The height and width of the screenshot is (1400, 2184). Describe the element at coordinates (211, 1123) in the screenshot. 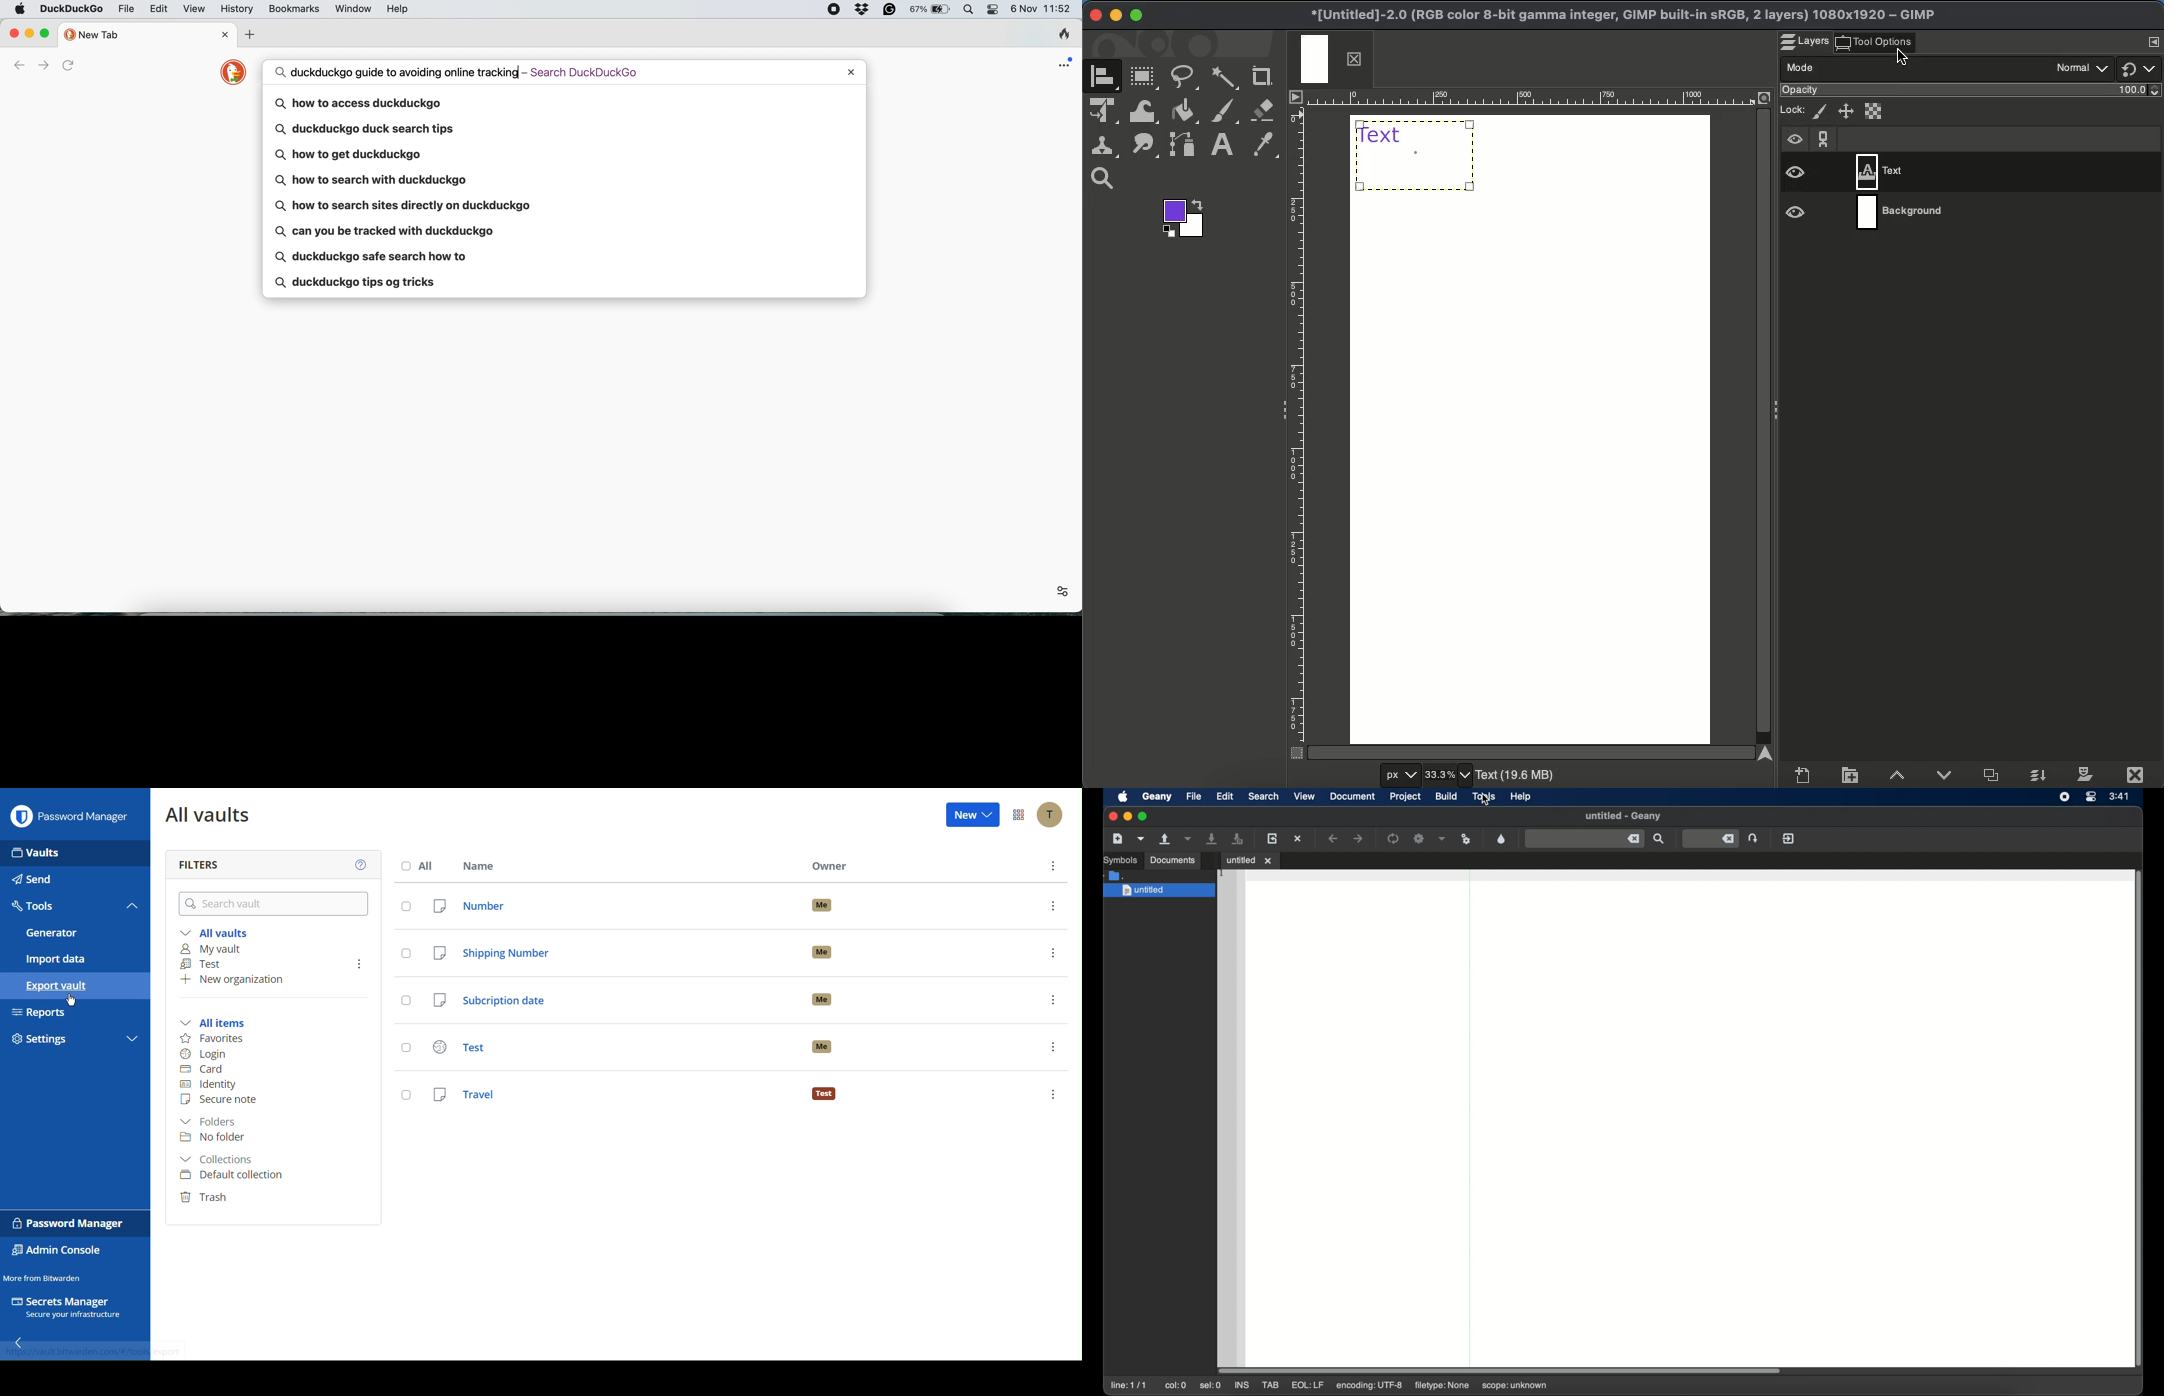

I see `` at that location.